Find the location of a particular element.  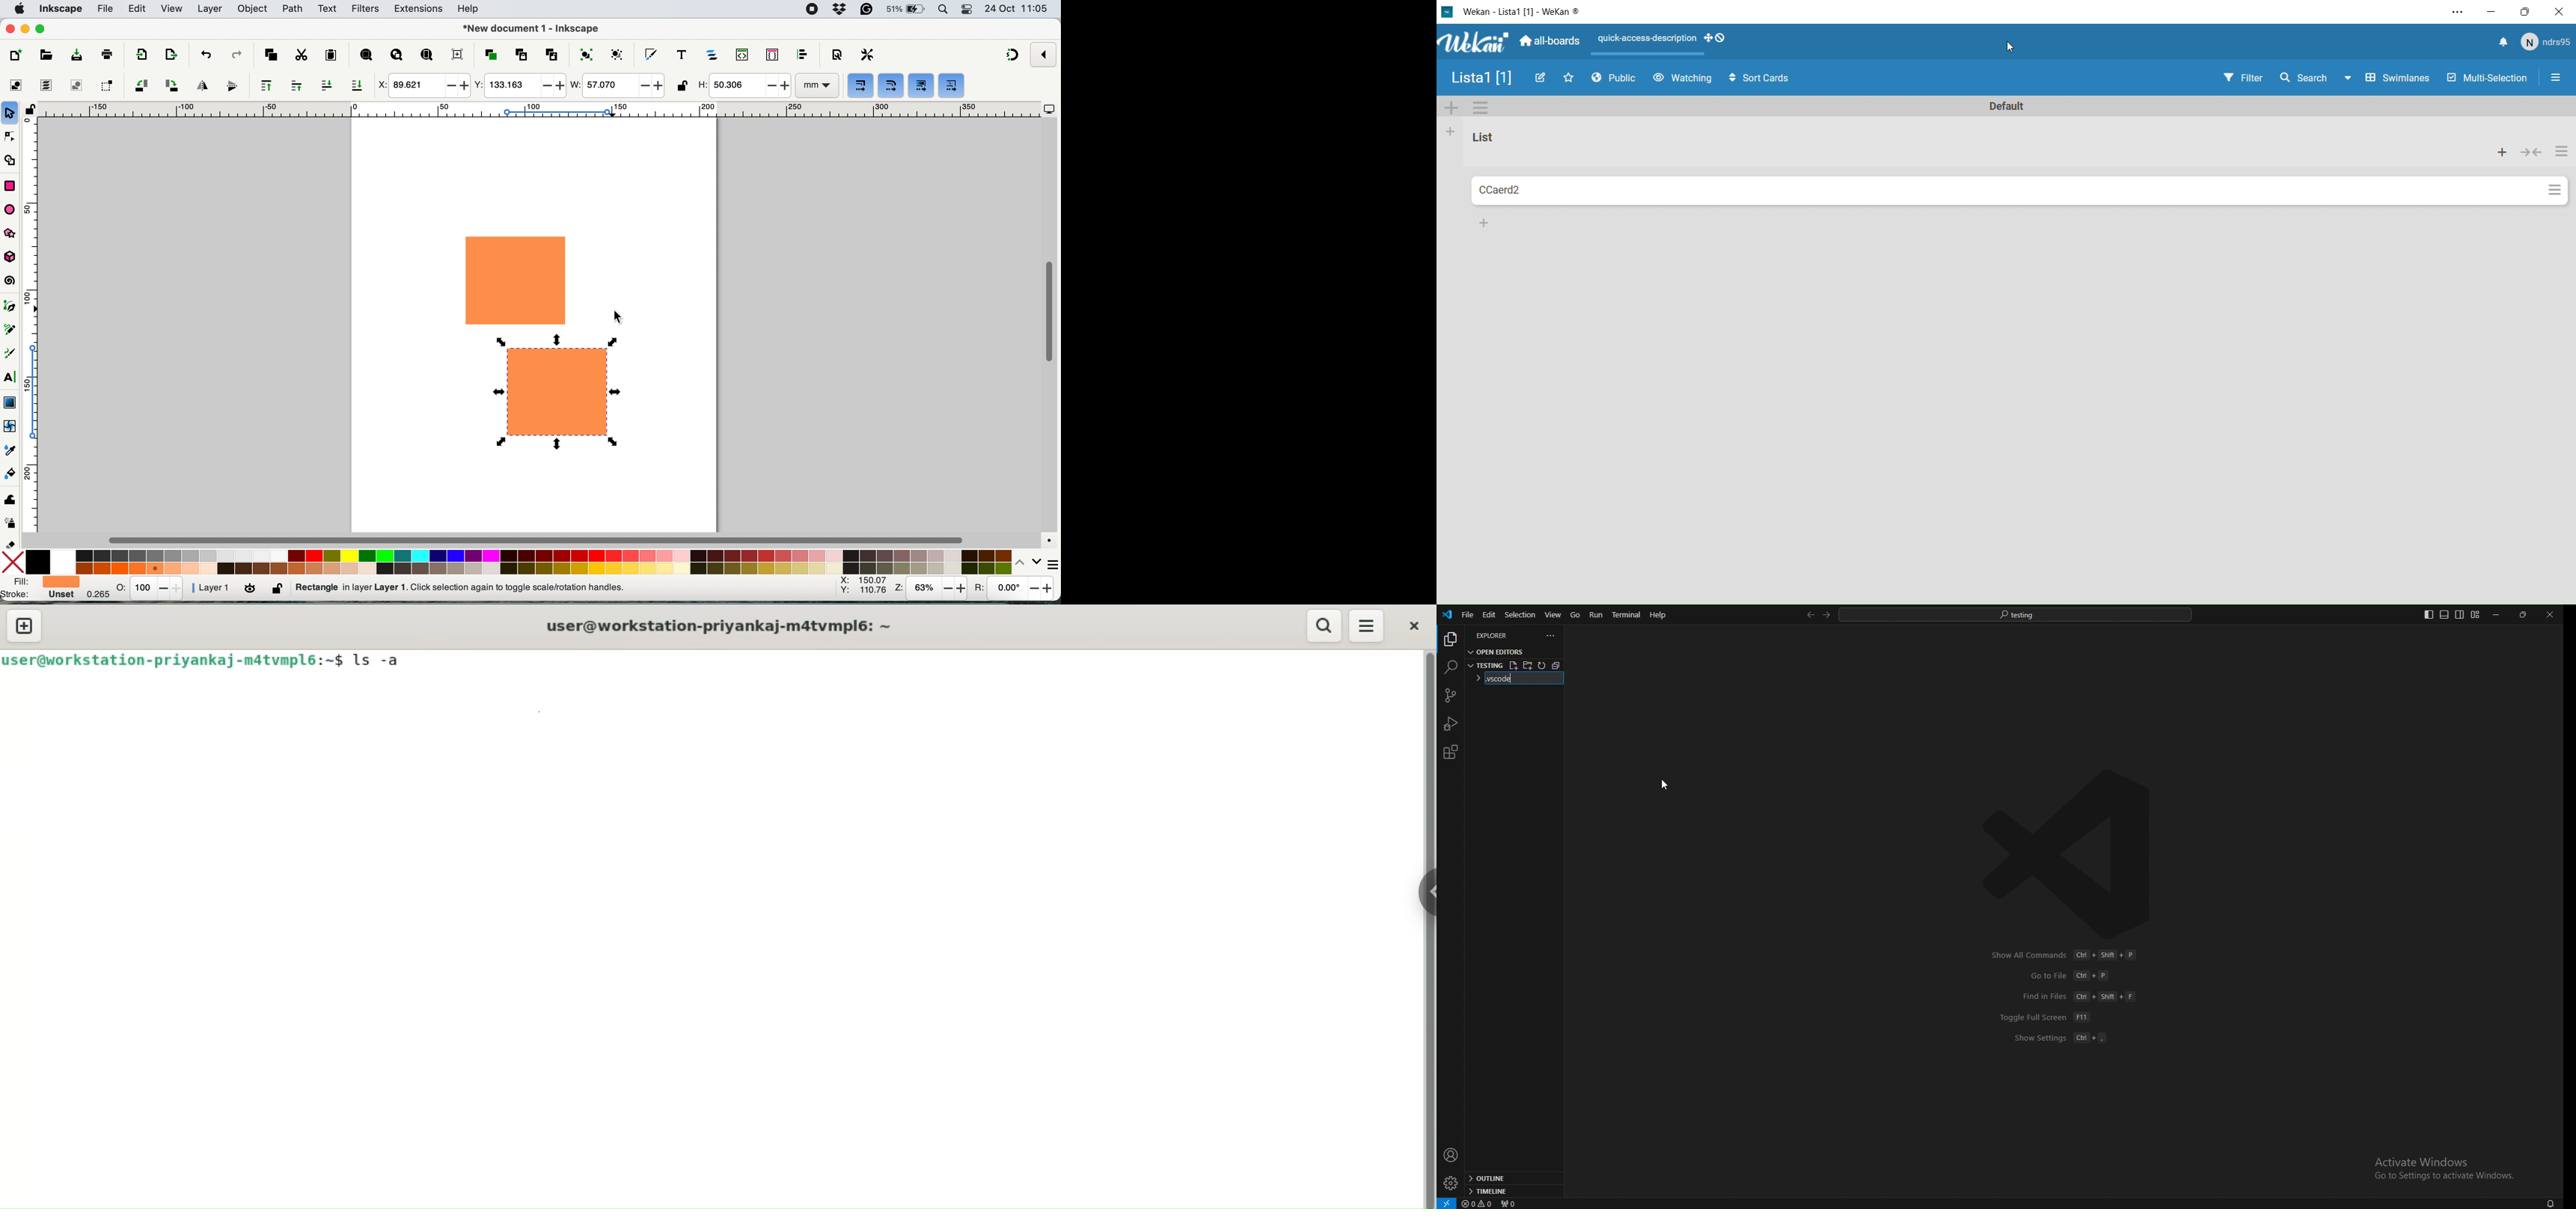

group is located at coordinates (585, 53).